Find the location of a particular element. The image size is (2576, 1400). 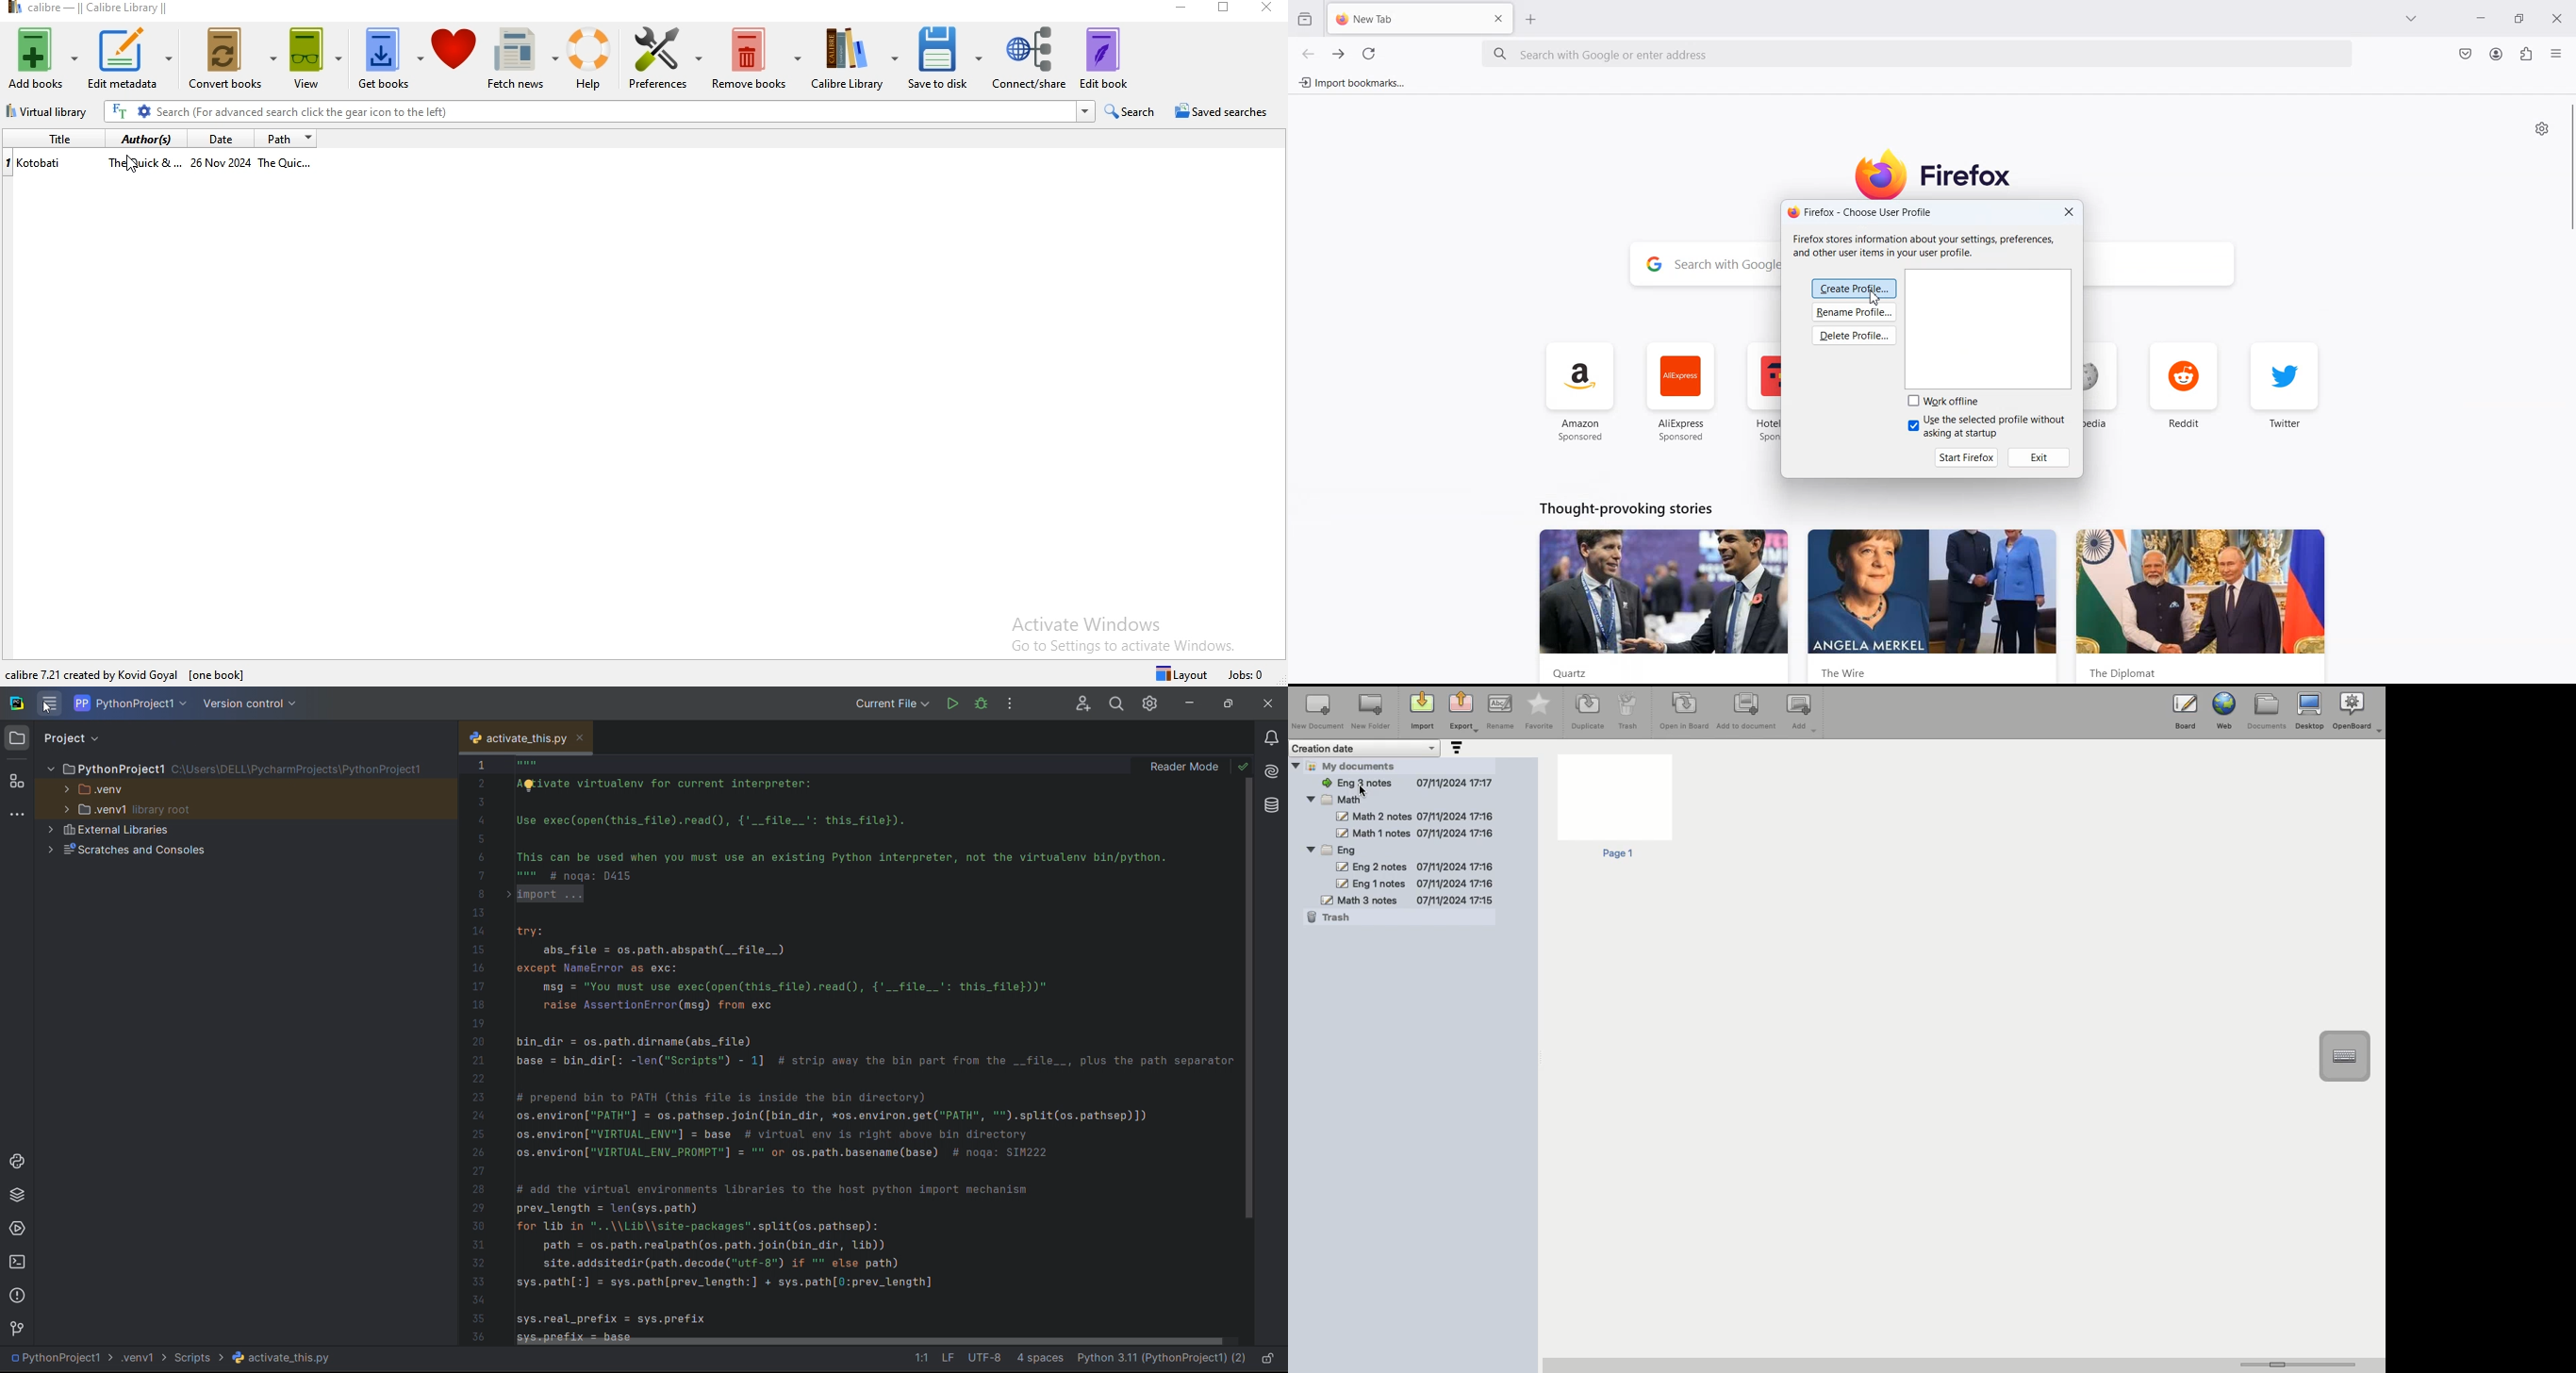

Jobs: 0 is located at coordinates (1248, 673).